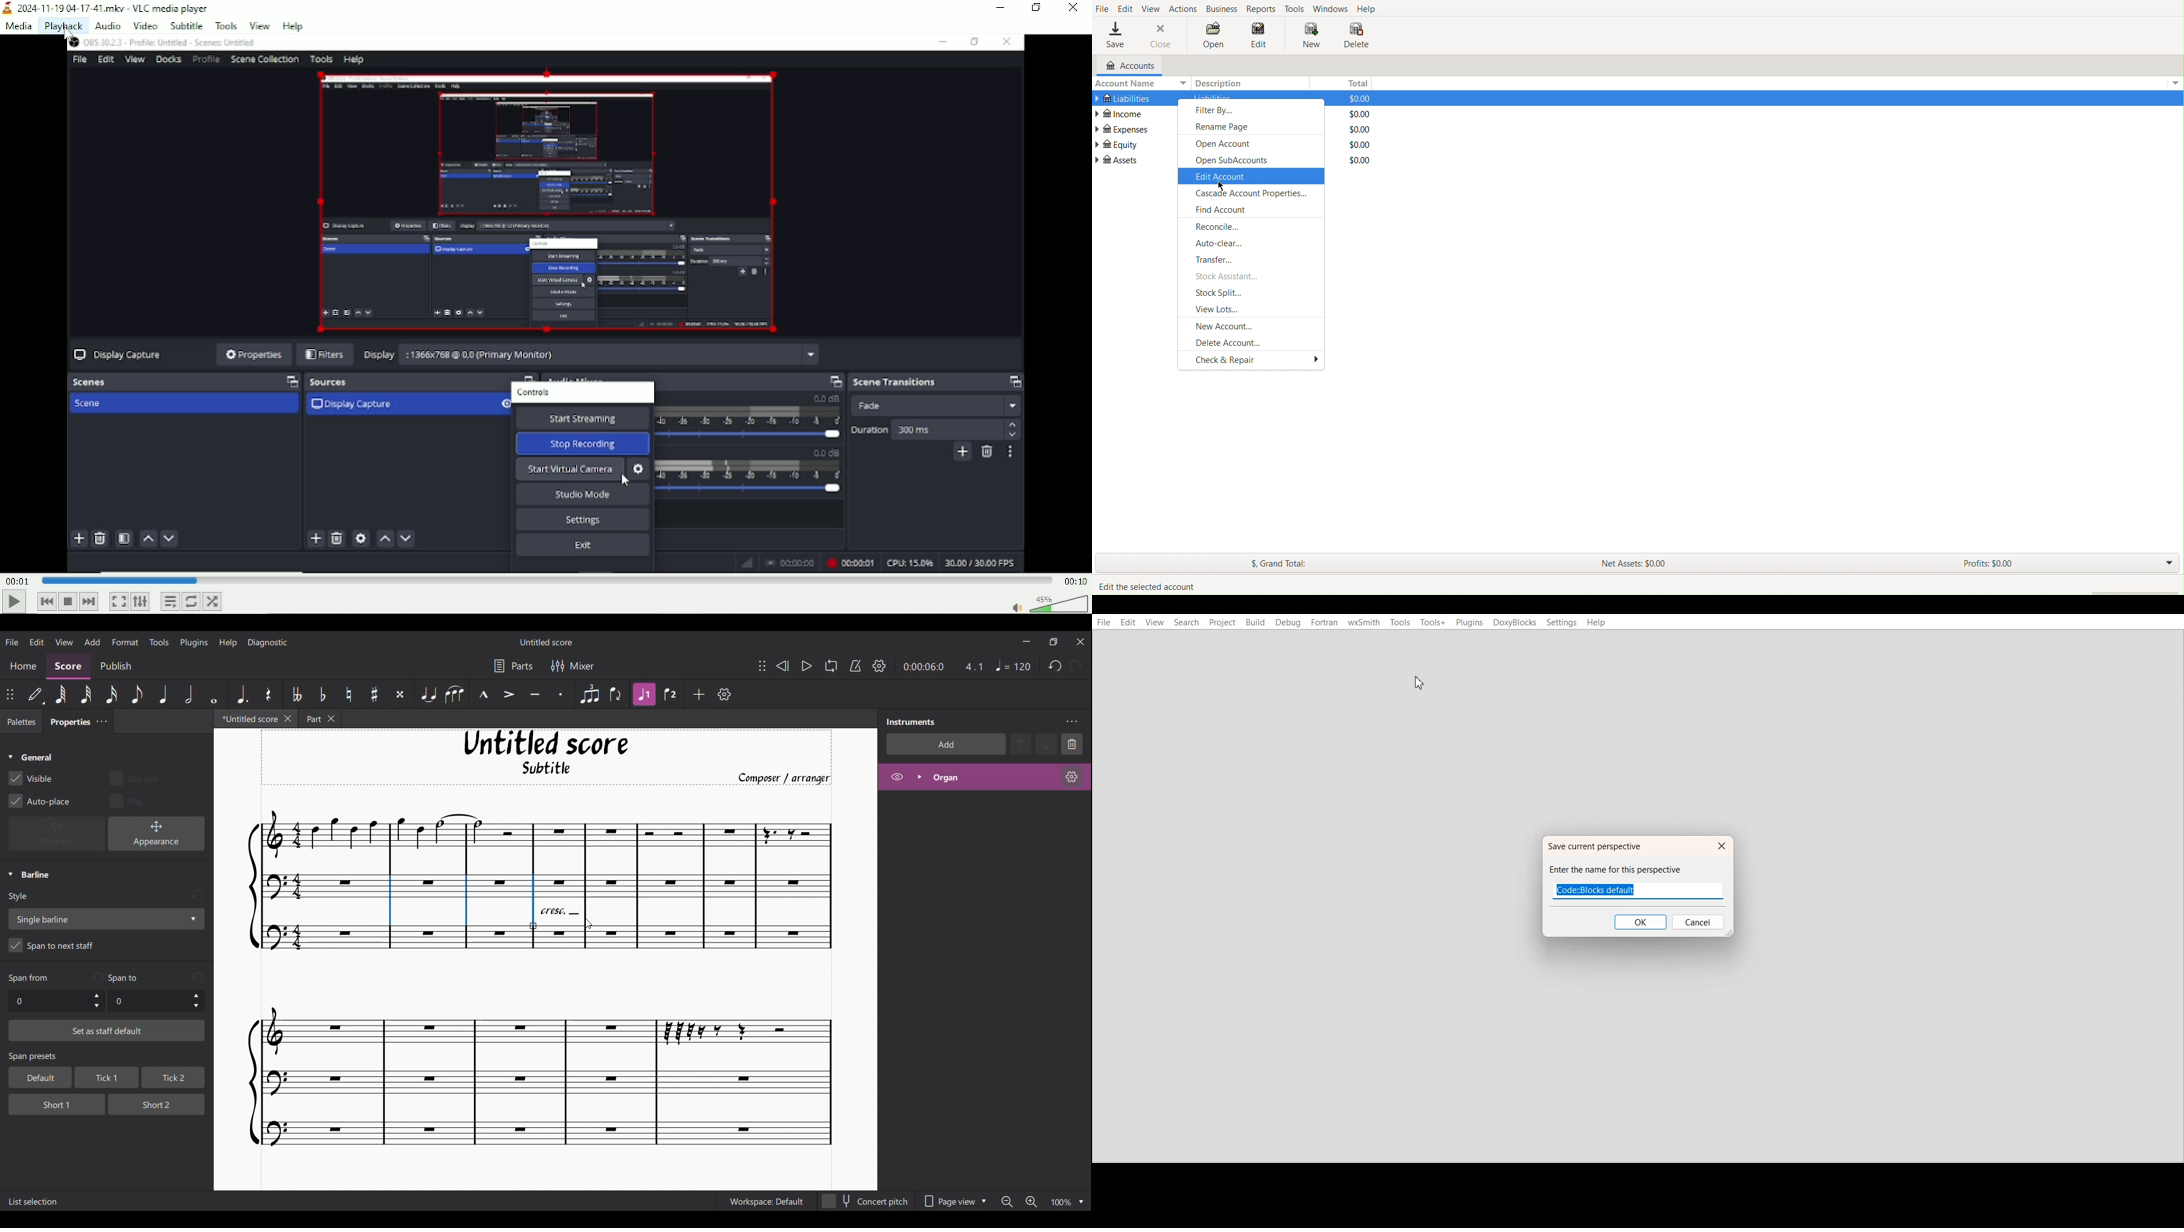  What do you see at coordinates (192, 601) in the screenshot?
I see `Toggle loop all, loop one and no loop ` at bounding box center [192, 601].